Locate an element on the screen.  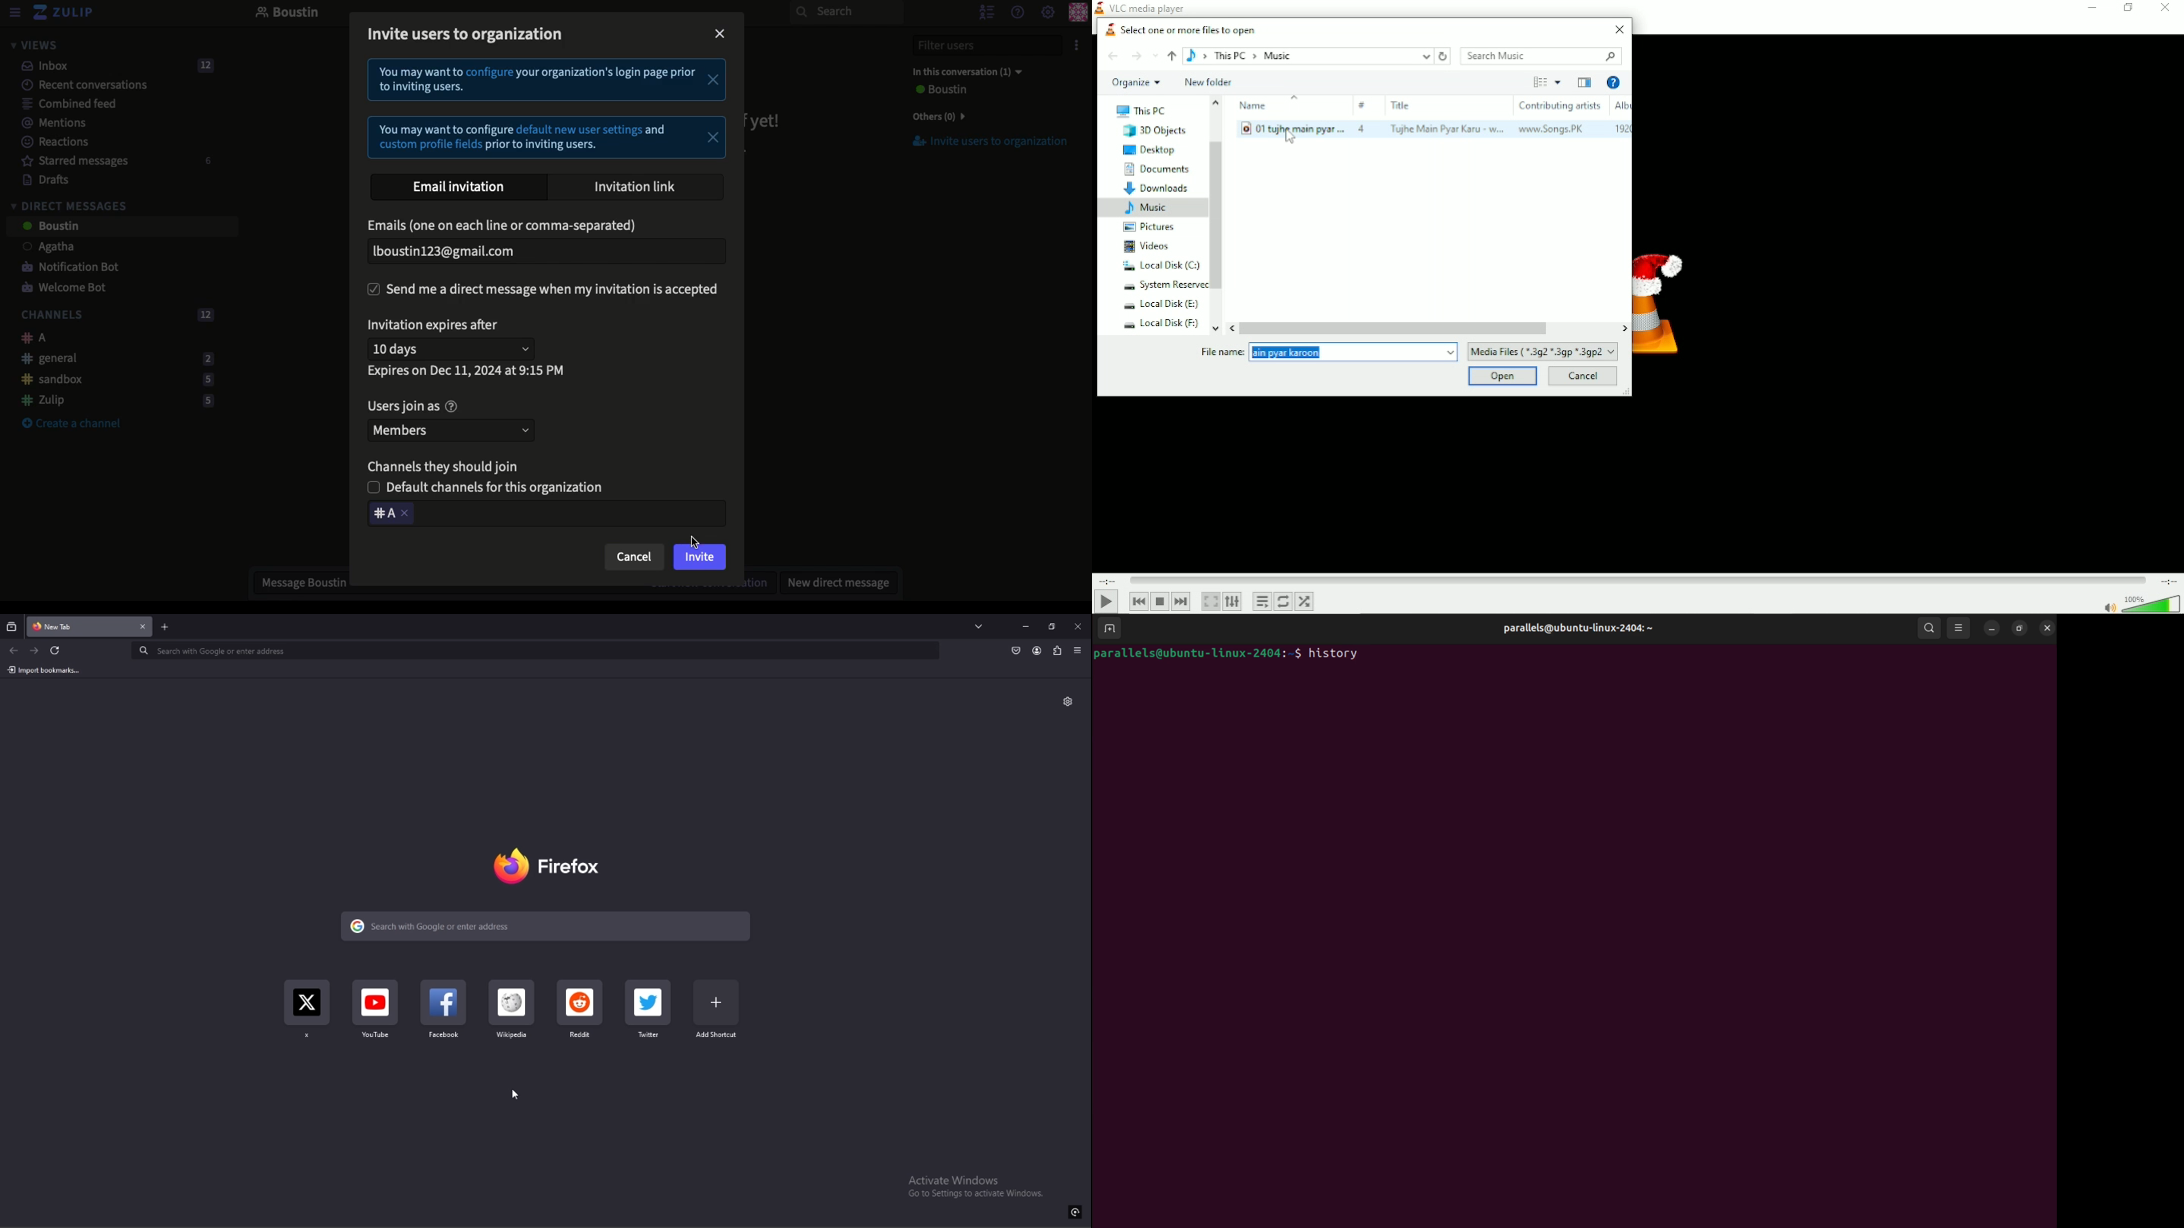
Create a channel is located at coordinates (71, 424).